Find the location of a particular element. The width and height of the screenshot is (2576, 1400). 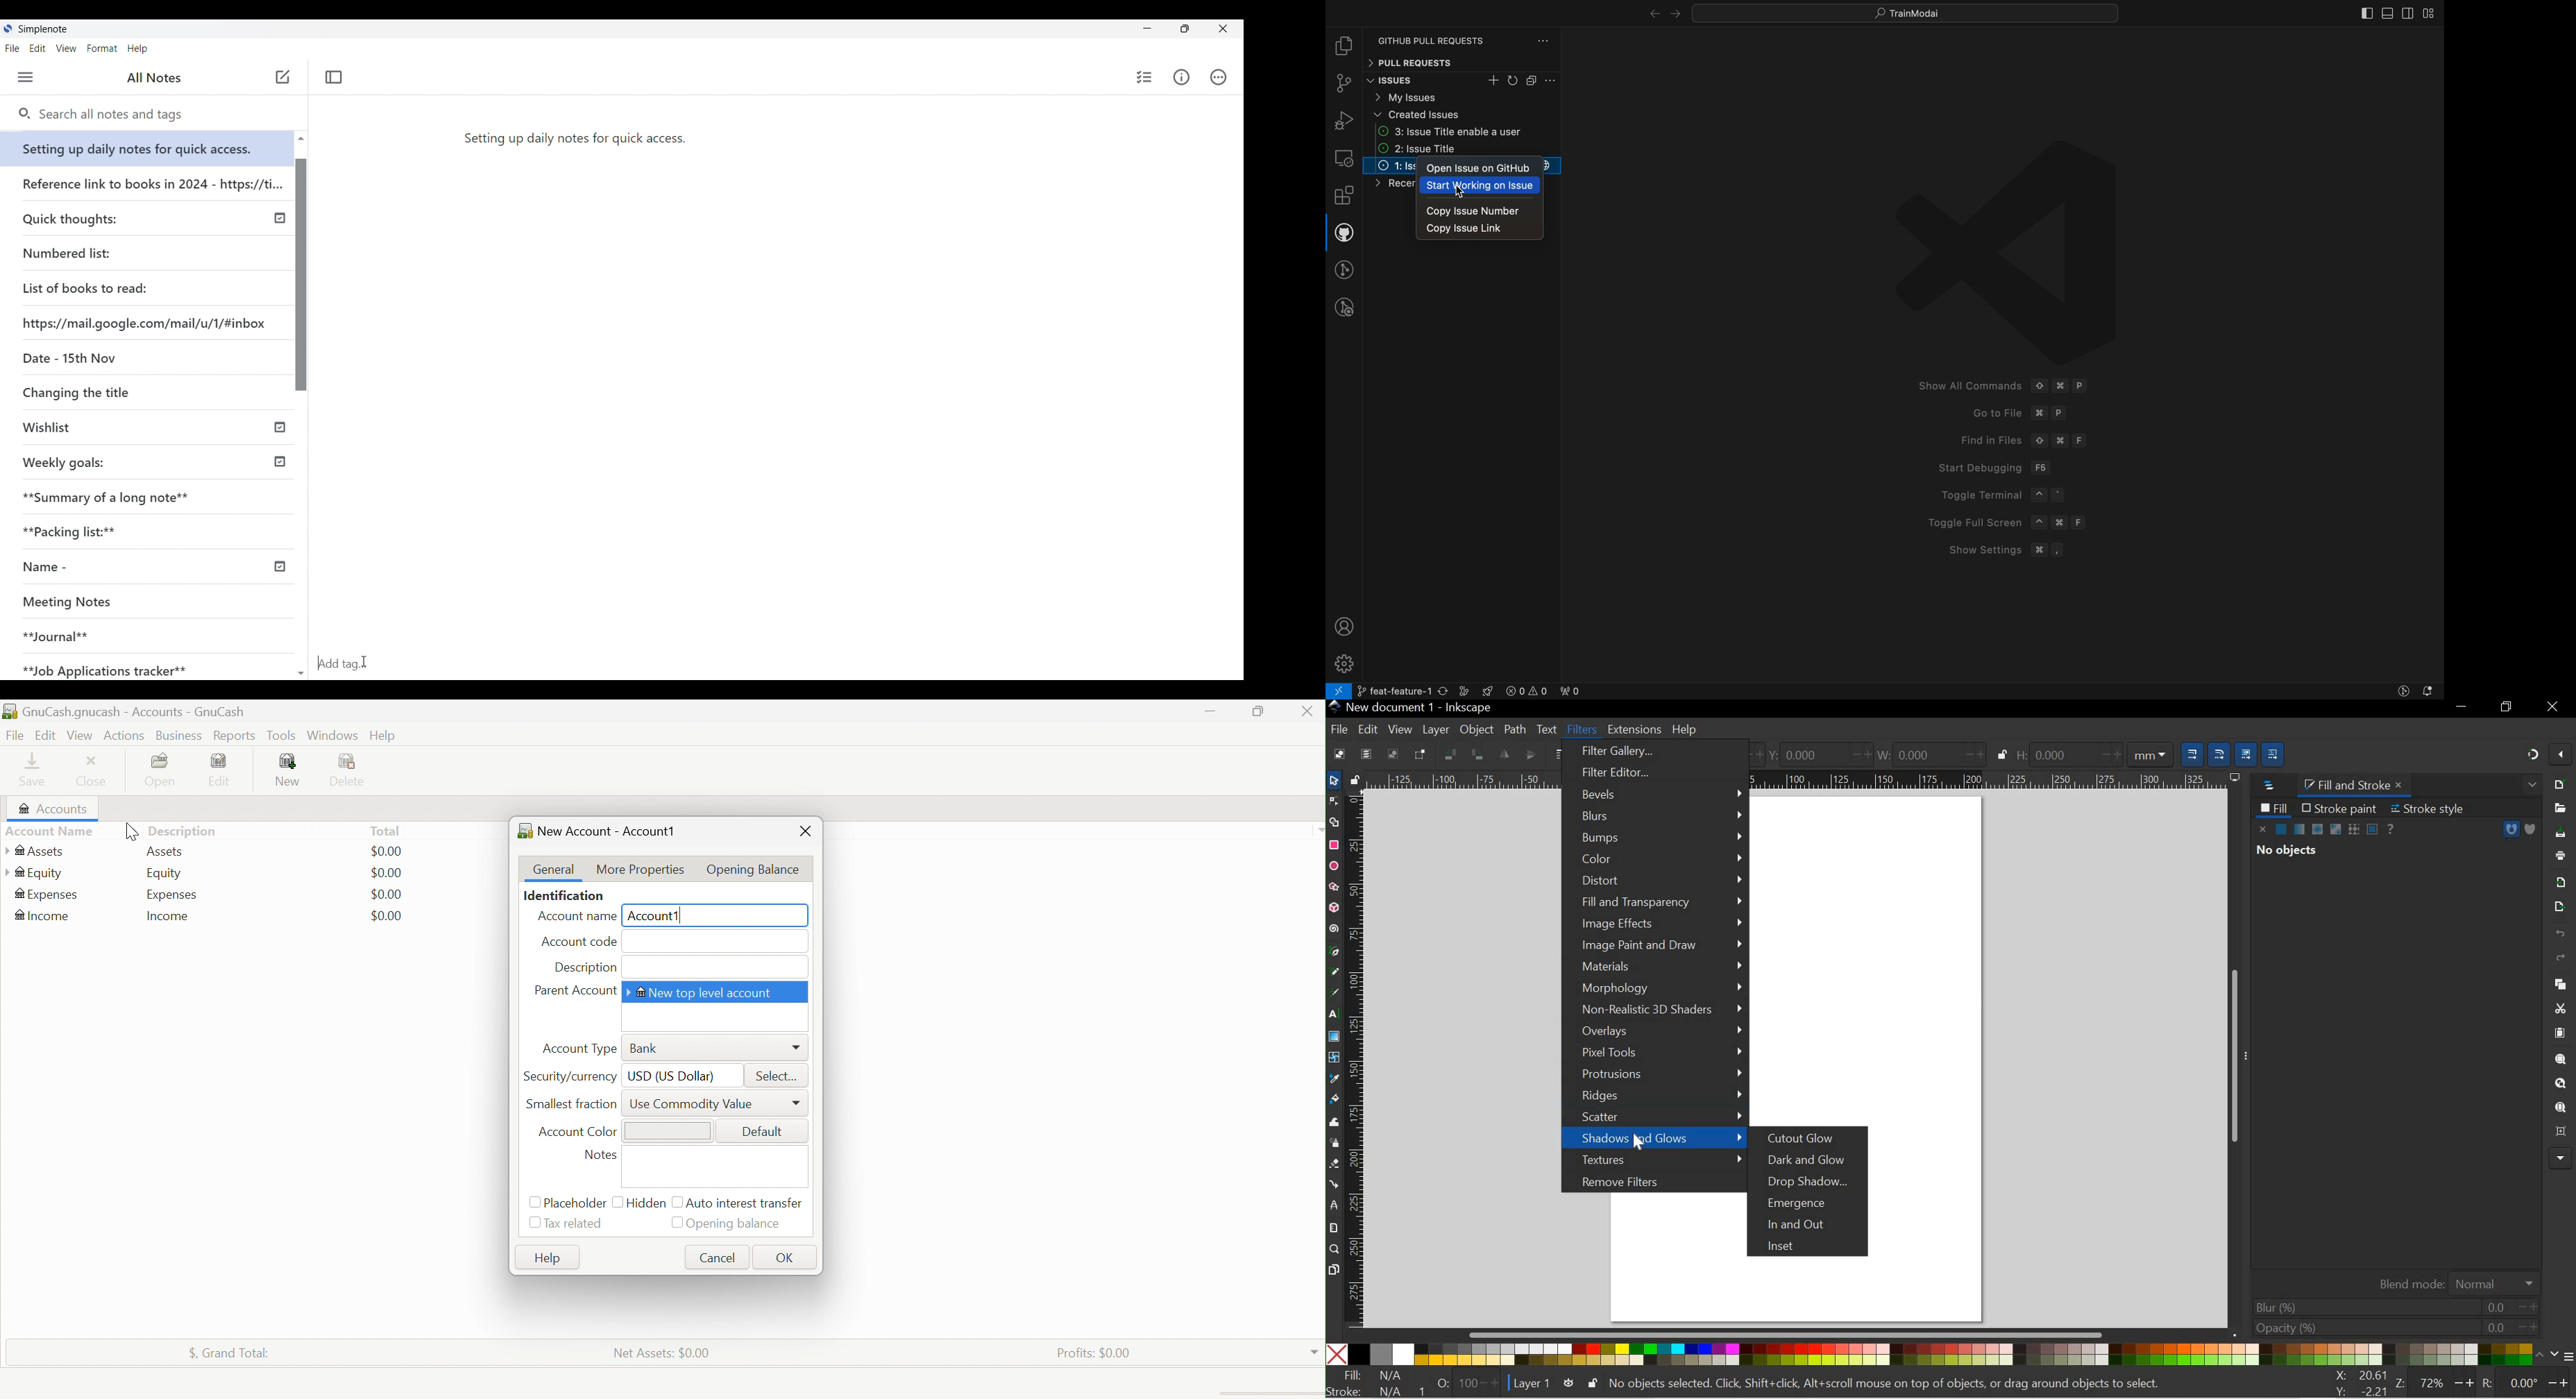

SNAPPING is located at coordinates (2533, 754).